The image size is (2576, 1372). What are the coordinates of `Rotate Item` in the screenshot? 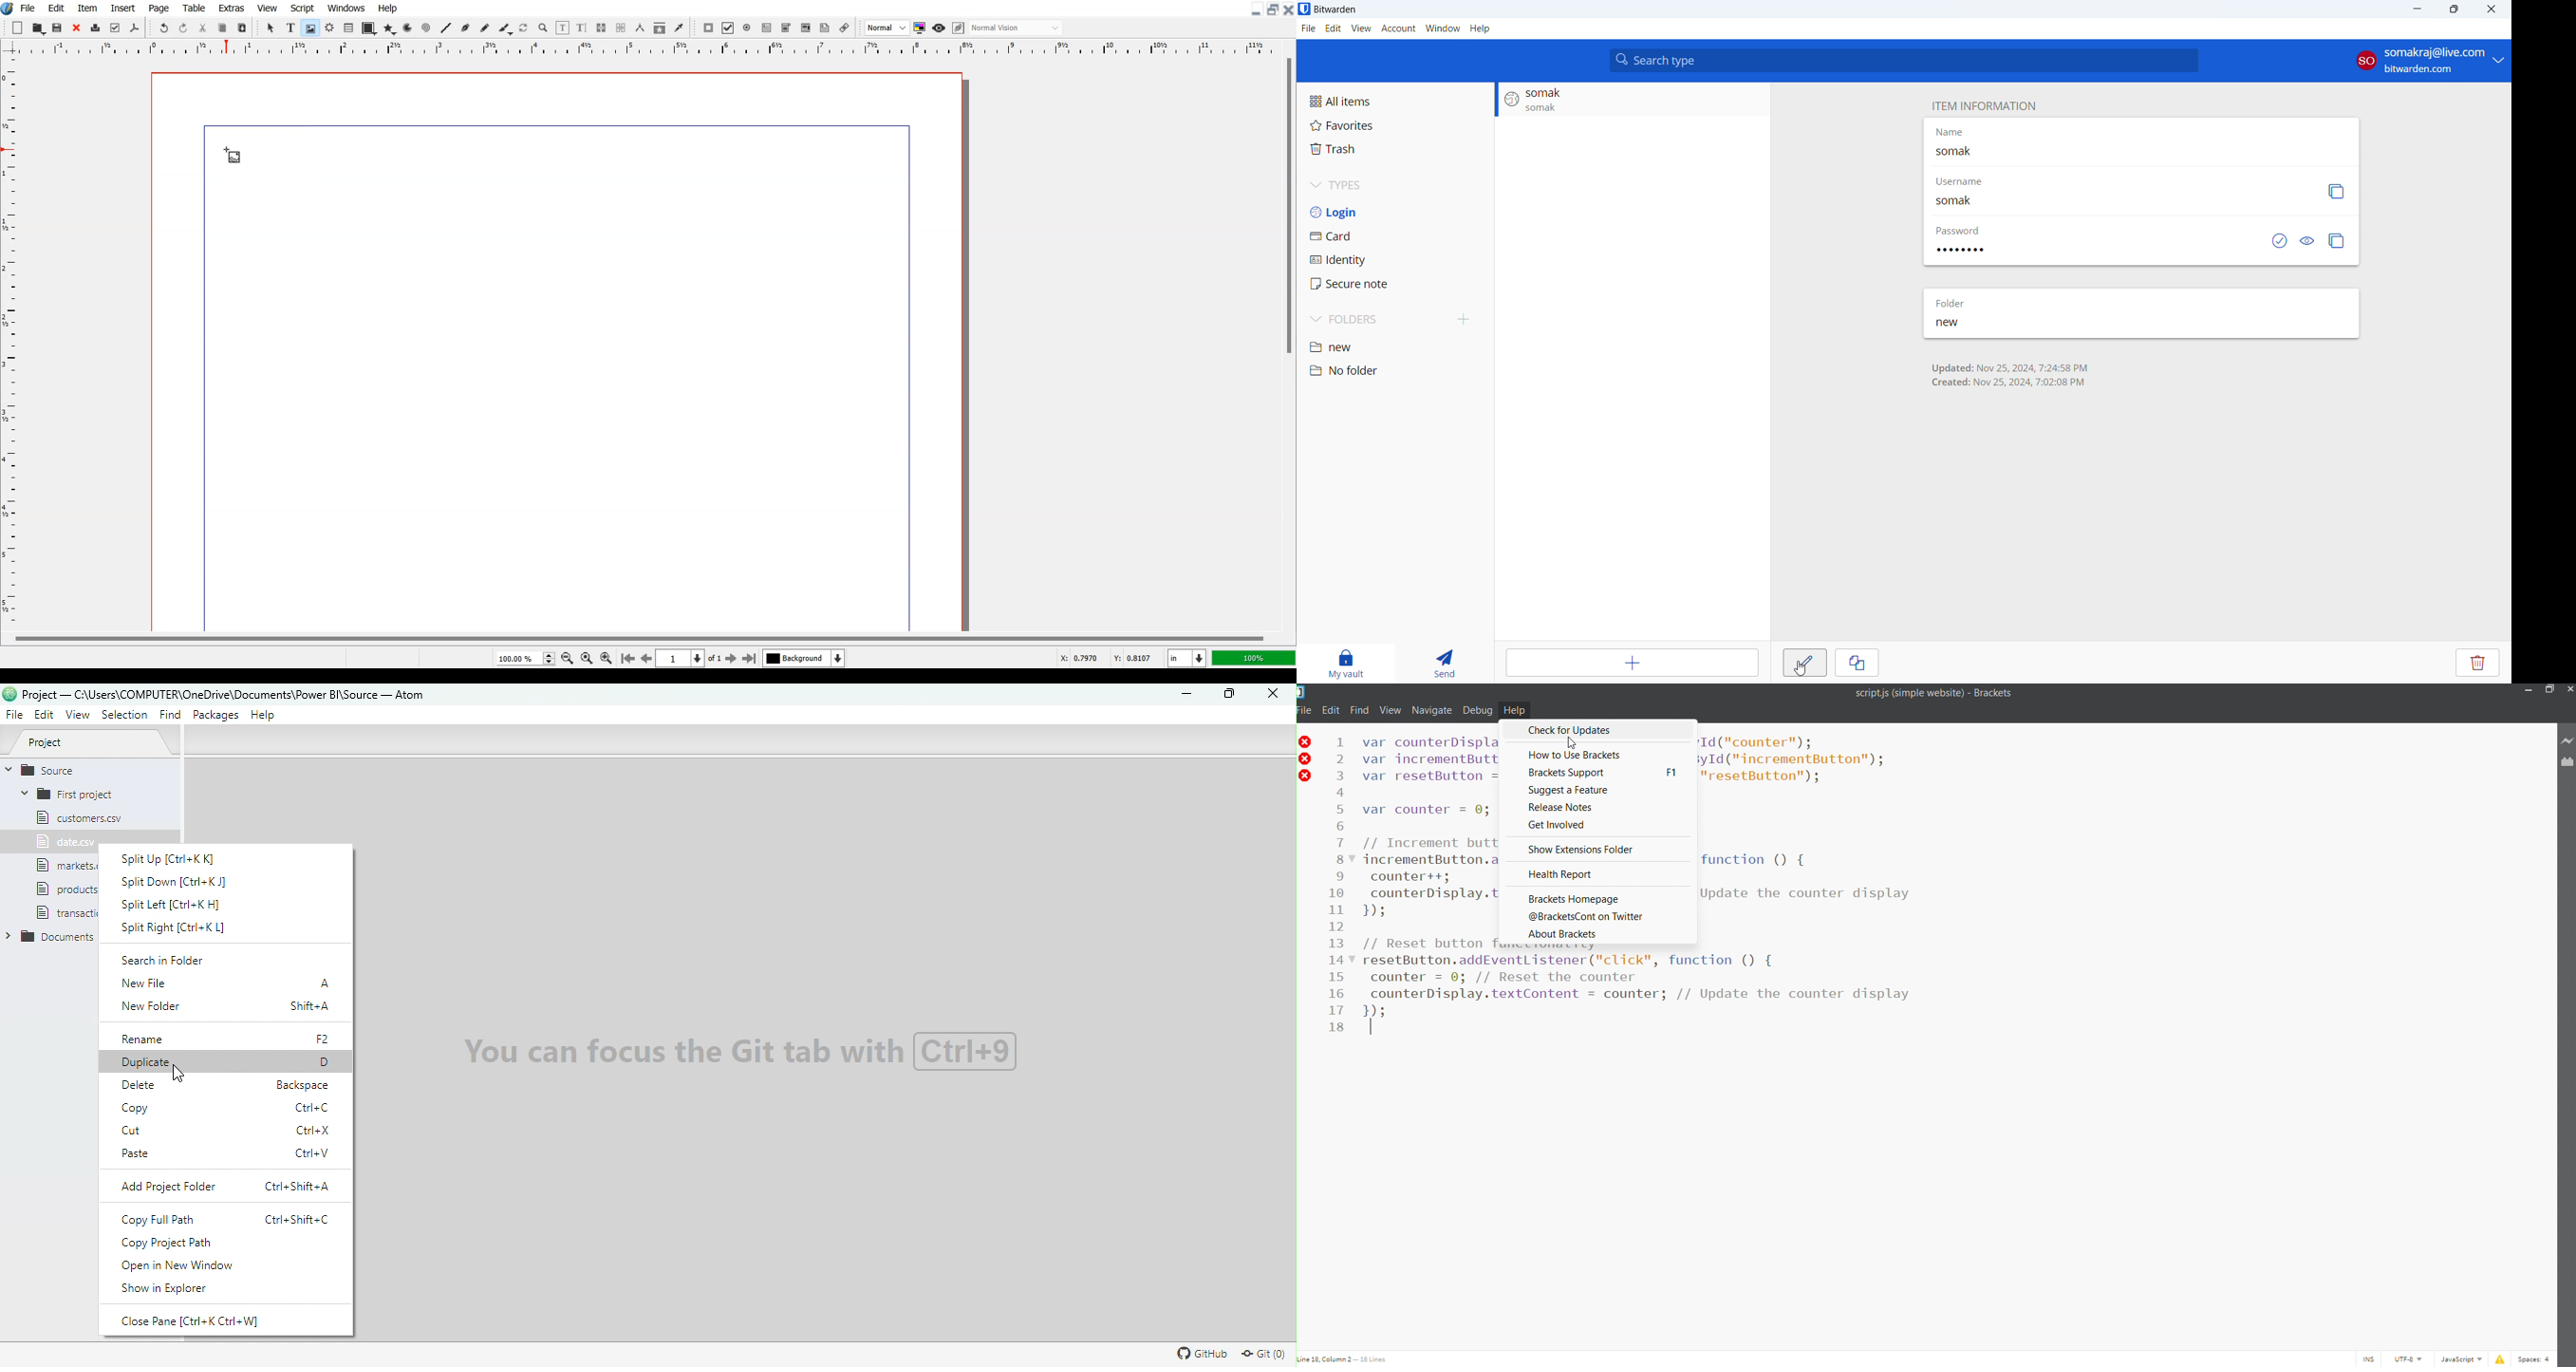 It's located at (524, 28).